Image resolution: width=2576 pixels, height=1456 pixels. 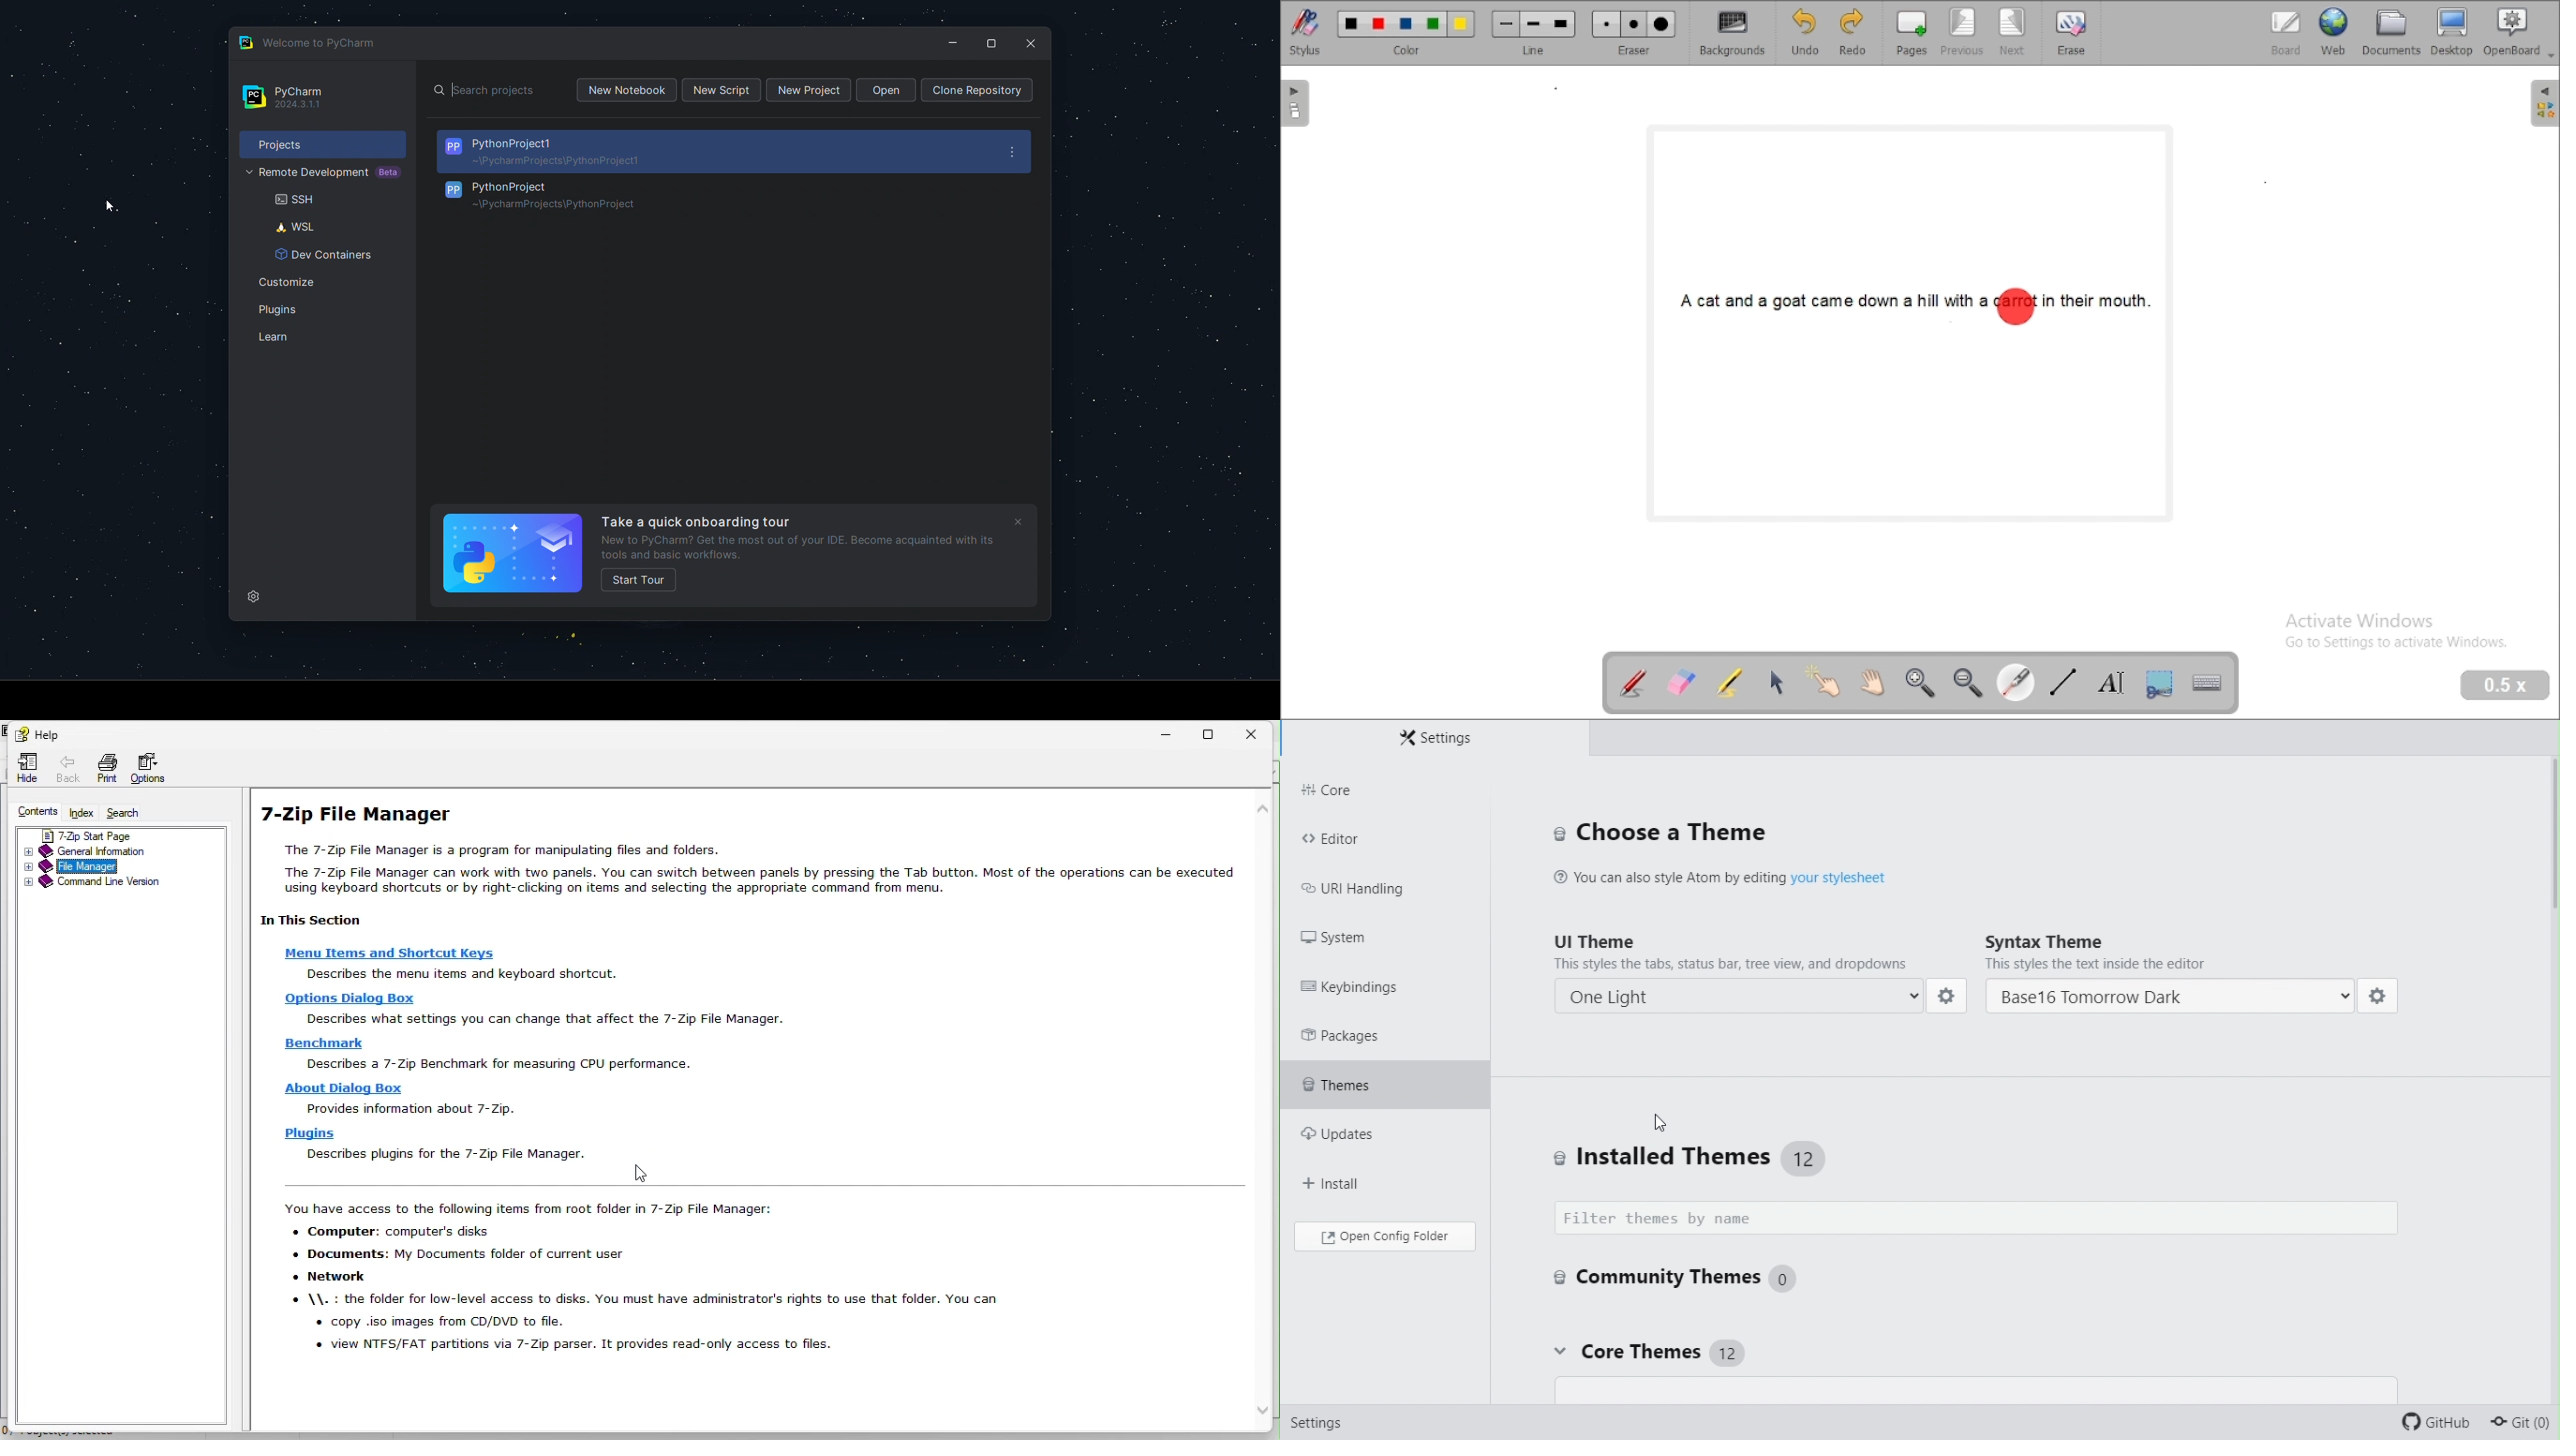 What do you see at coordinates (155, 769) in the screenshot?
I see `Options` at bounding box center [155, 769].